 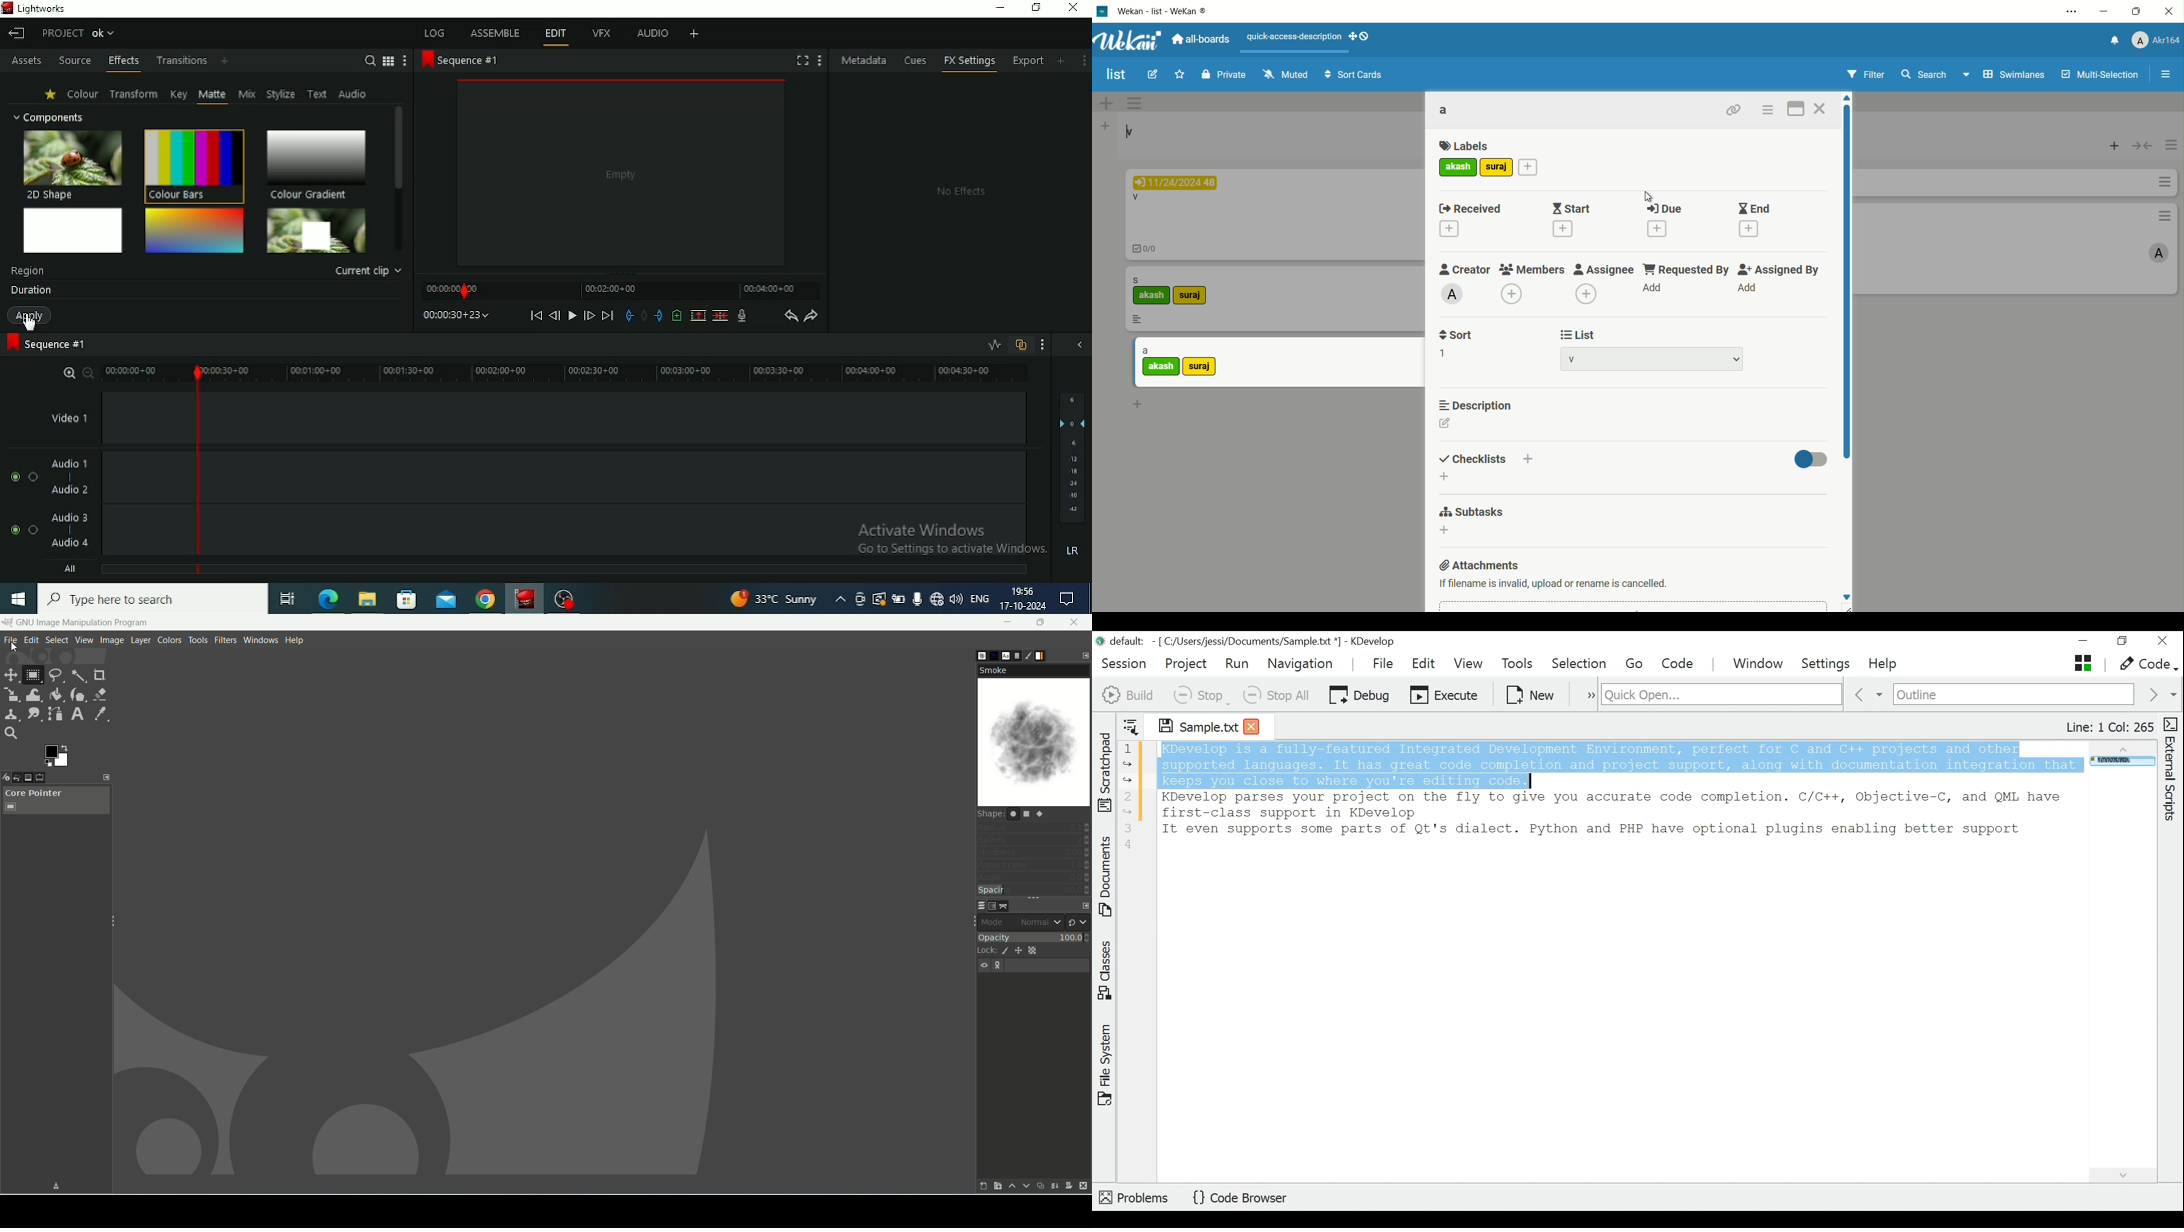 I want to click on checklists, so click(x=1472, y=458).